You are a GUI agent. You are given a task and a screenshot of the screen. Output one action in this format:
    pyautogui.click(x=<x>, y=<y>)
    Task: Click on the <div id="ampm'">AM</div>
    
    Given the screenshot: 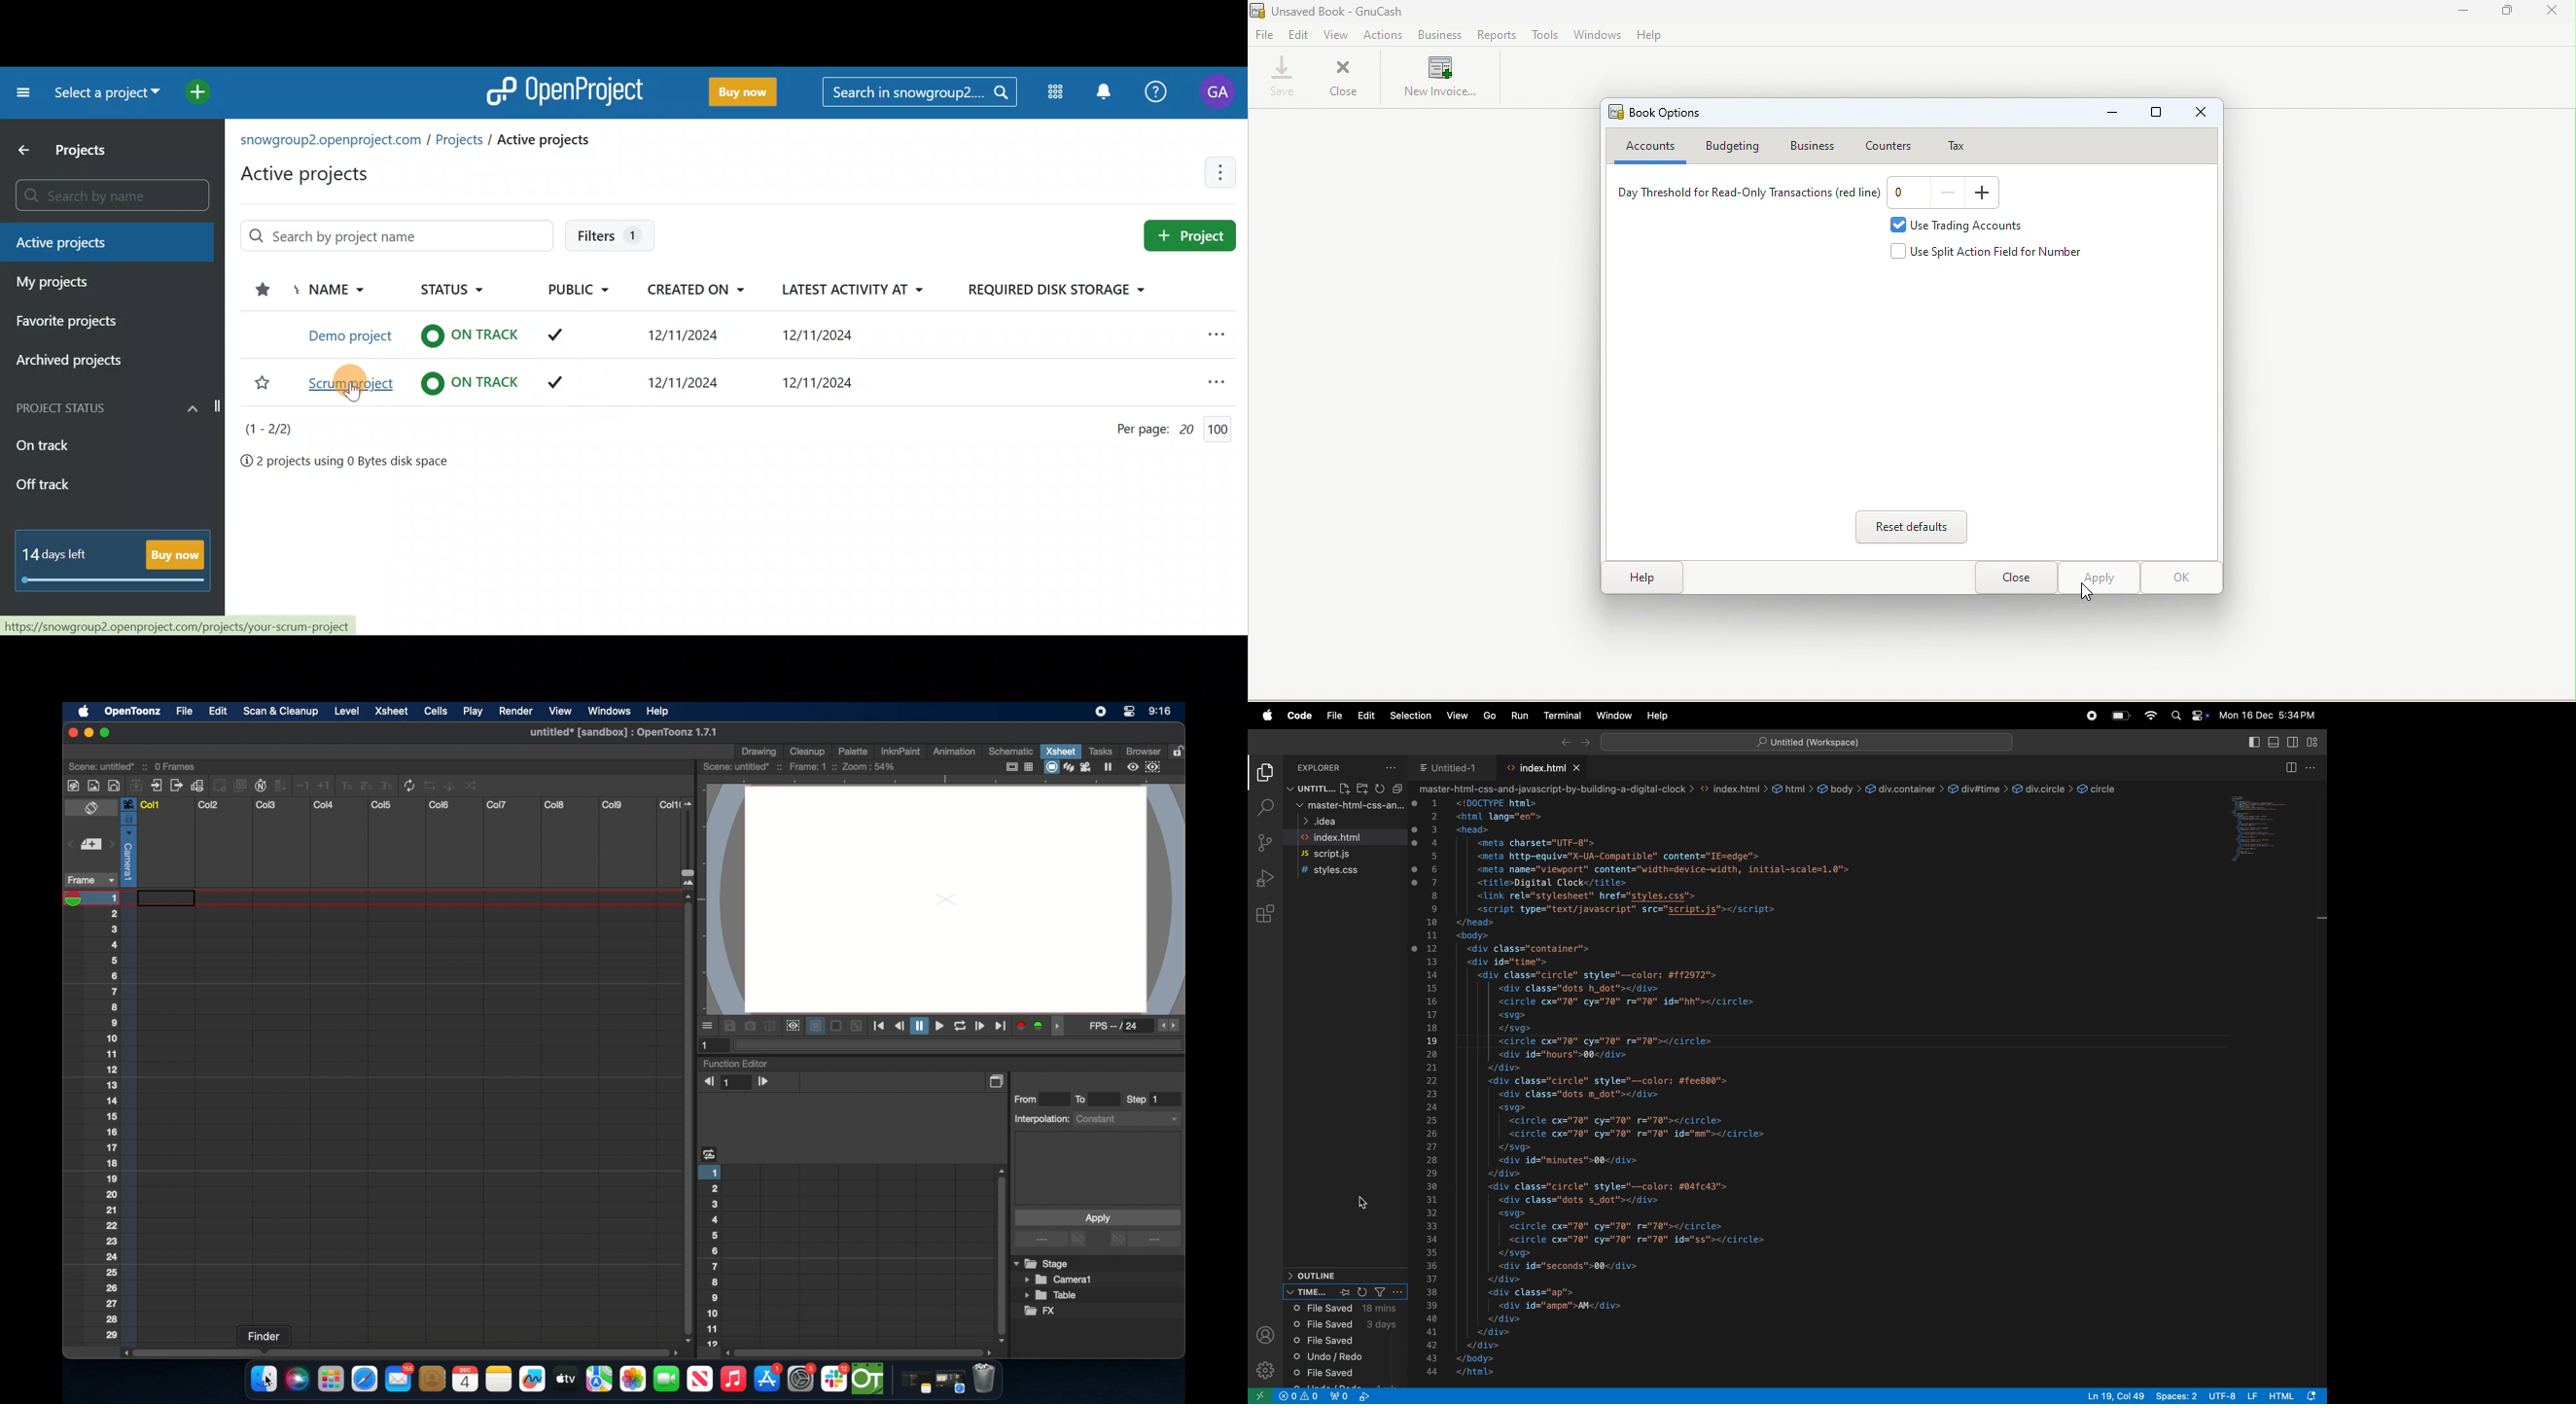 What is the action you would take?
    pyautogui.click(x=1556, y=1305)
    